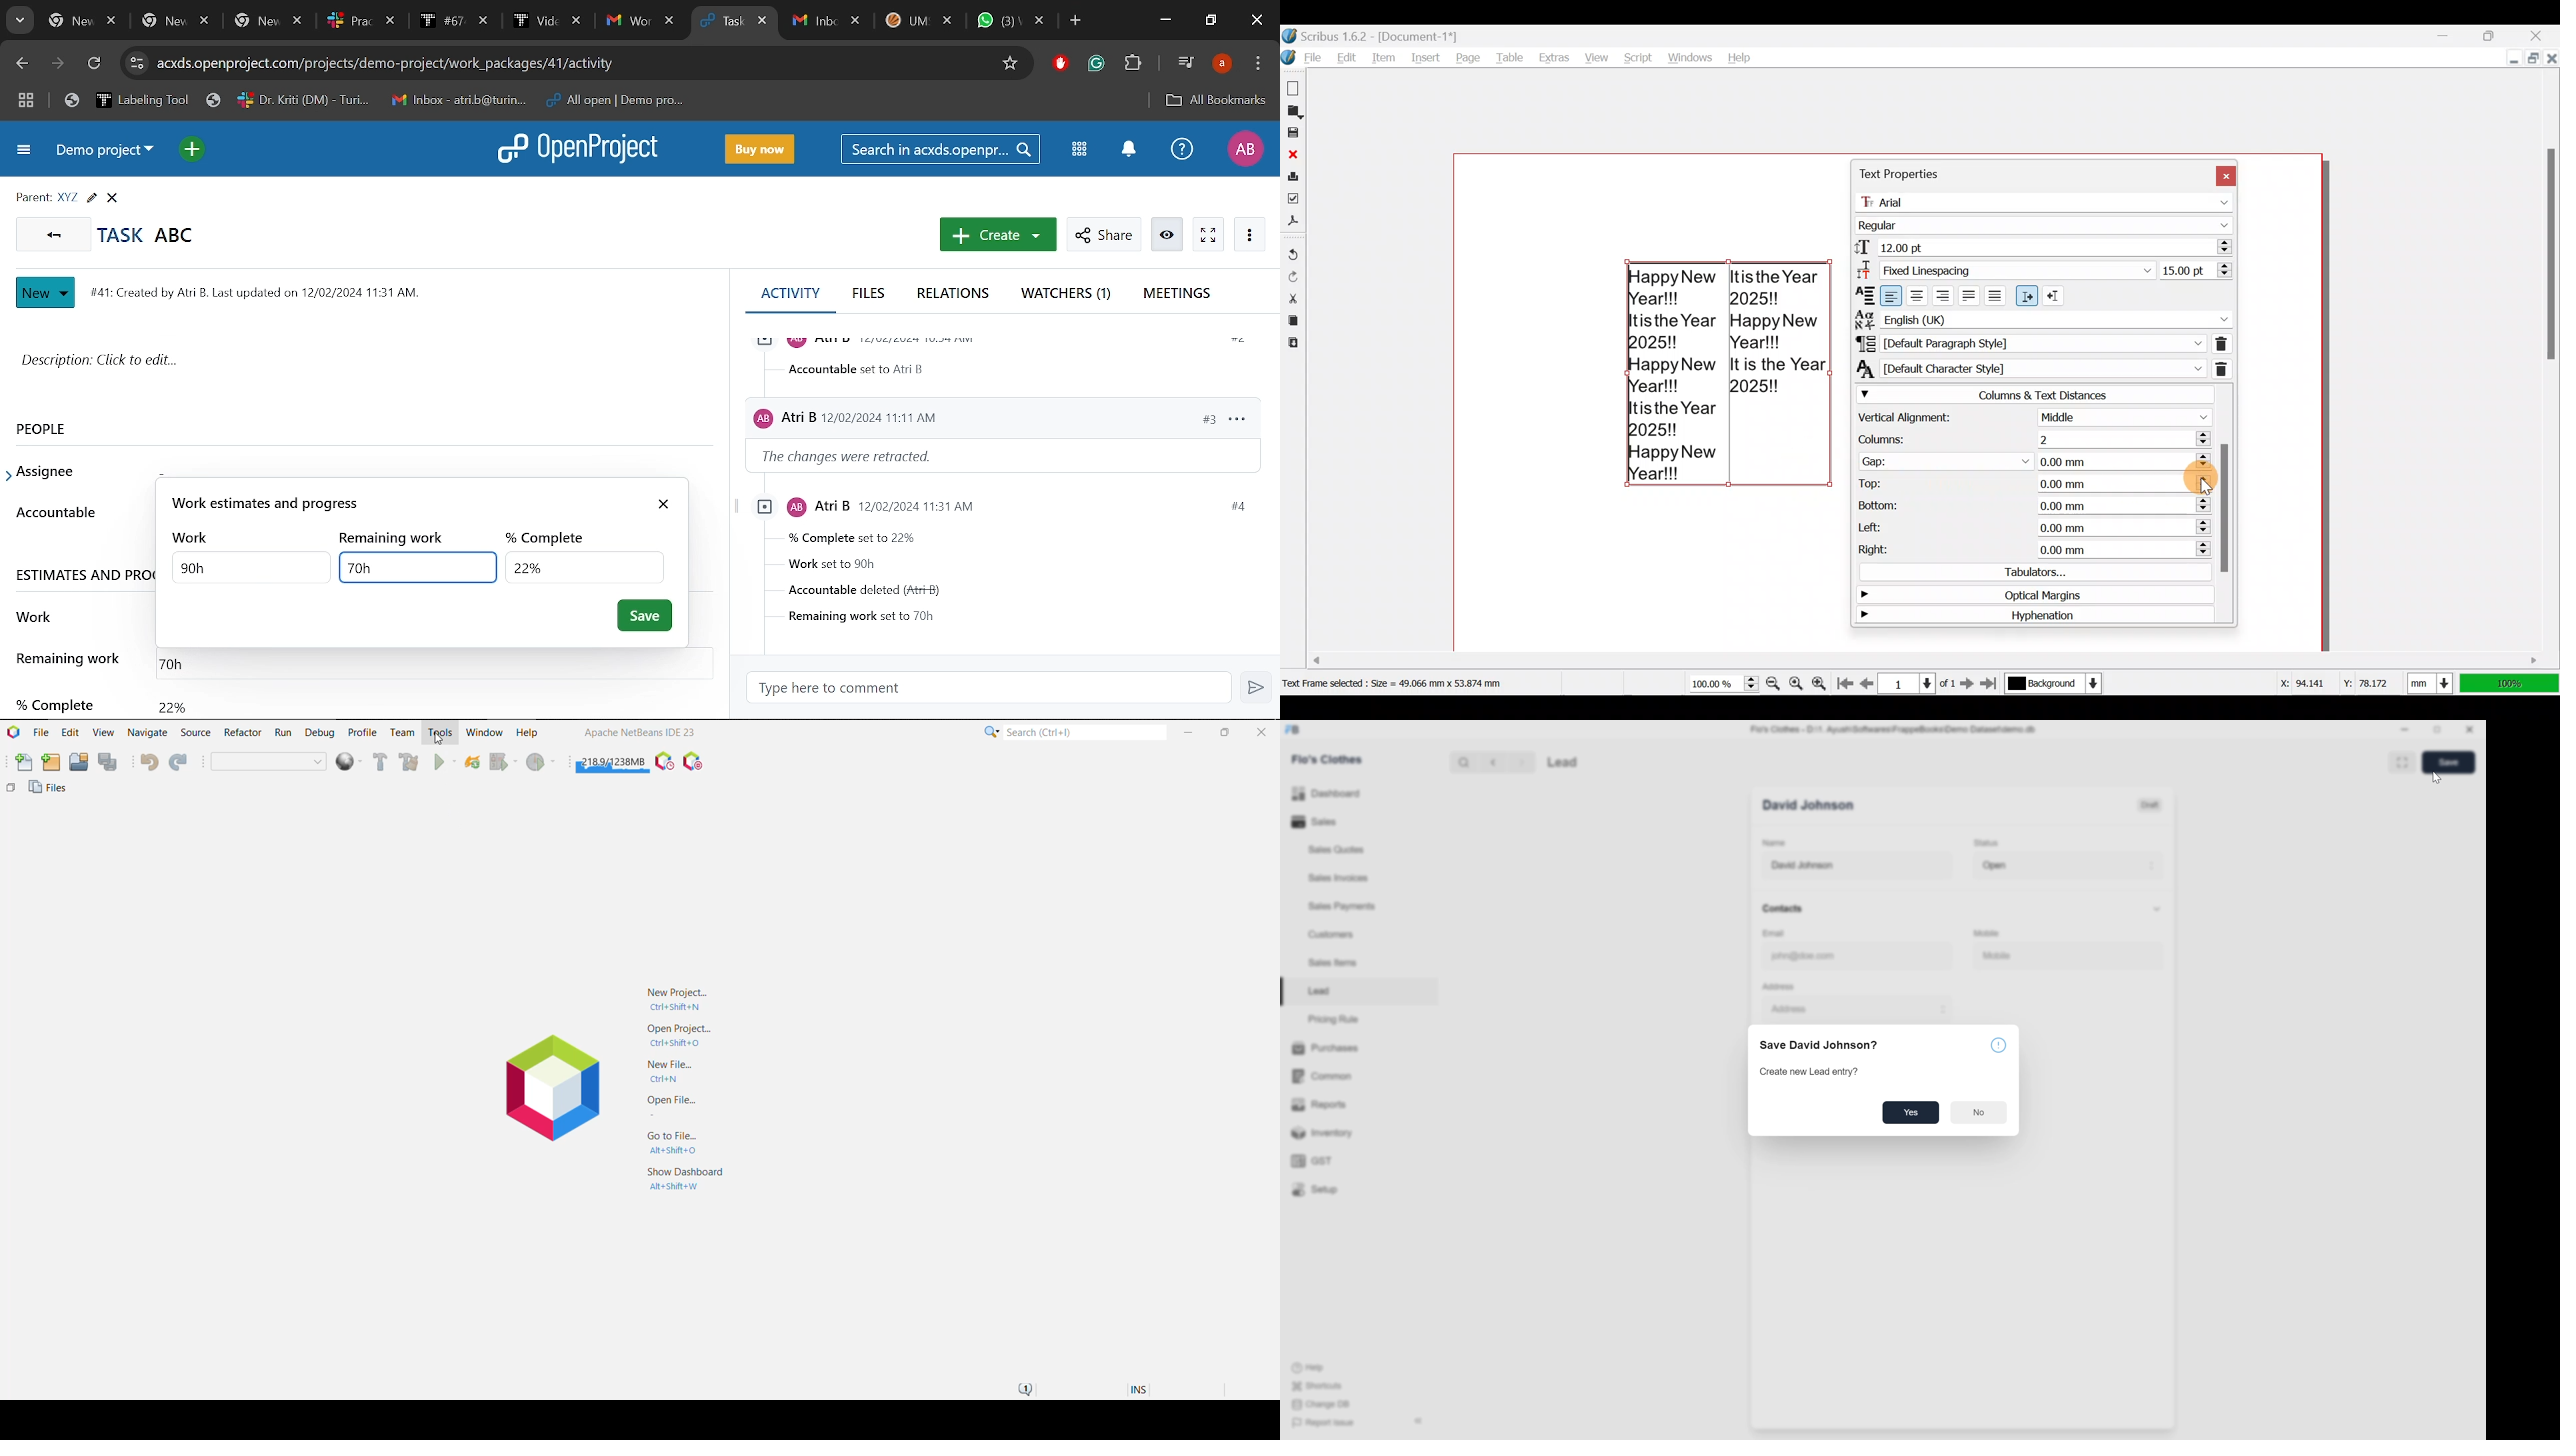 The image size is (2576, 1456). Describe the element at coordinates (2300, 682) in the screenshot. I see `X-axis dimension values` at that location.